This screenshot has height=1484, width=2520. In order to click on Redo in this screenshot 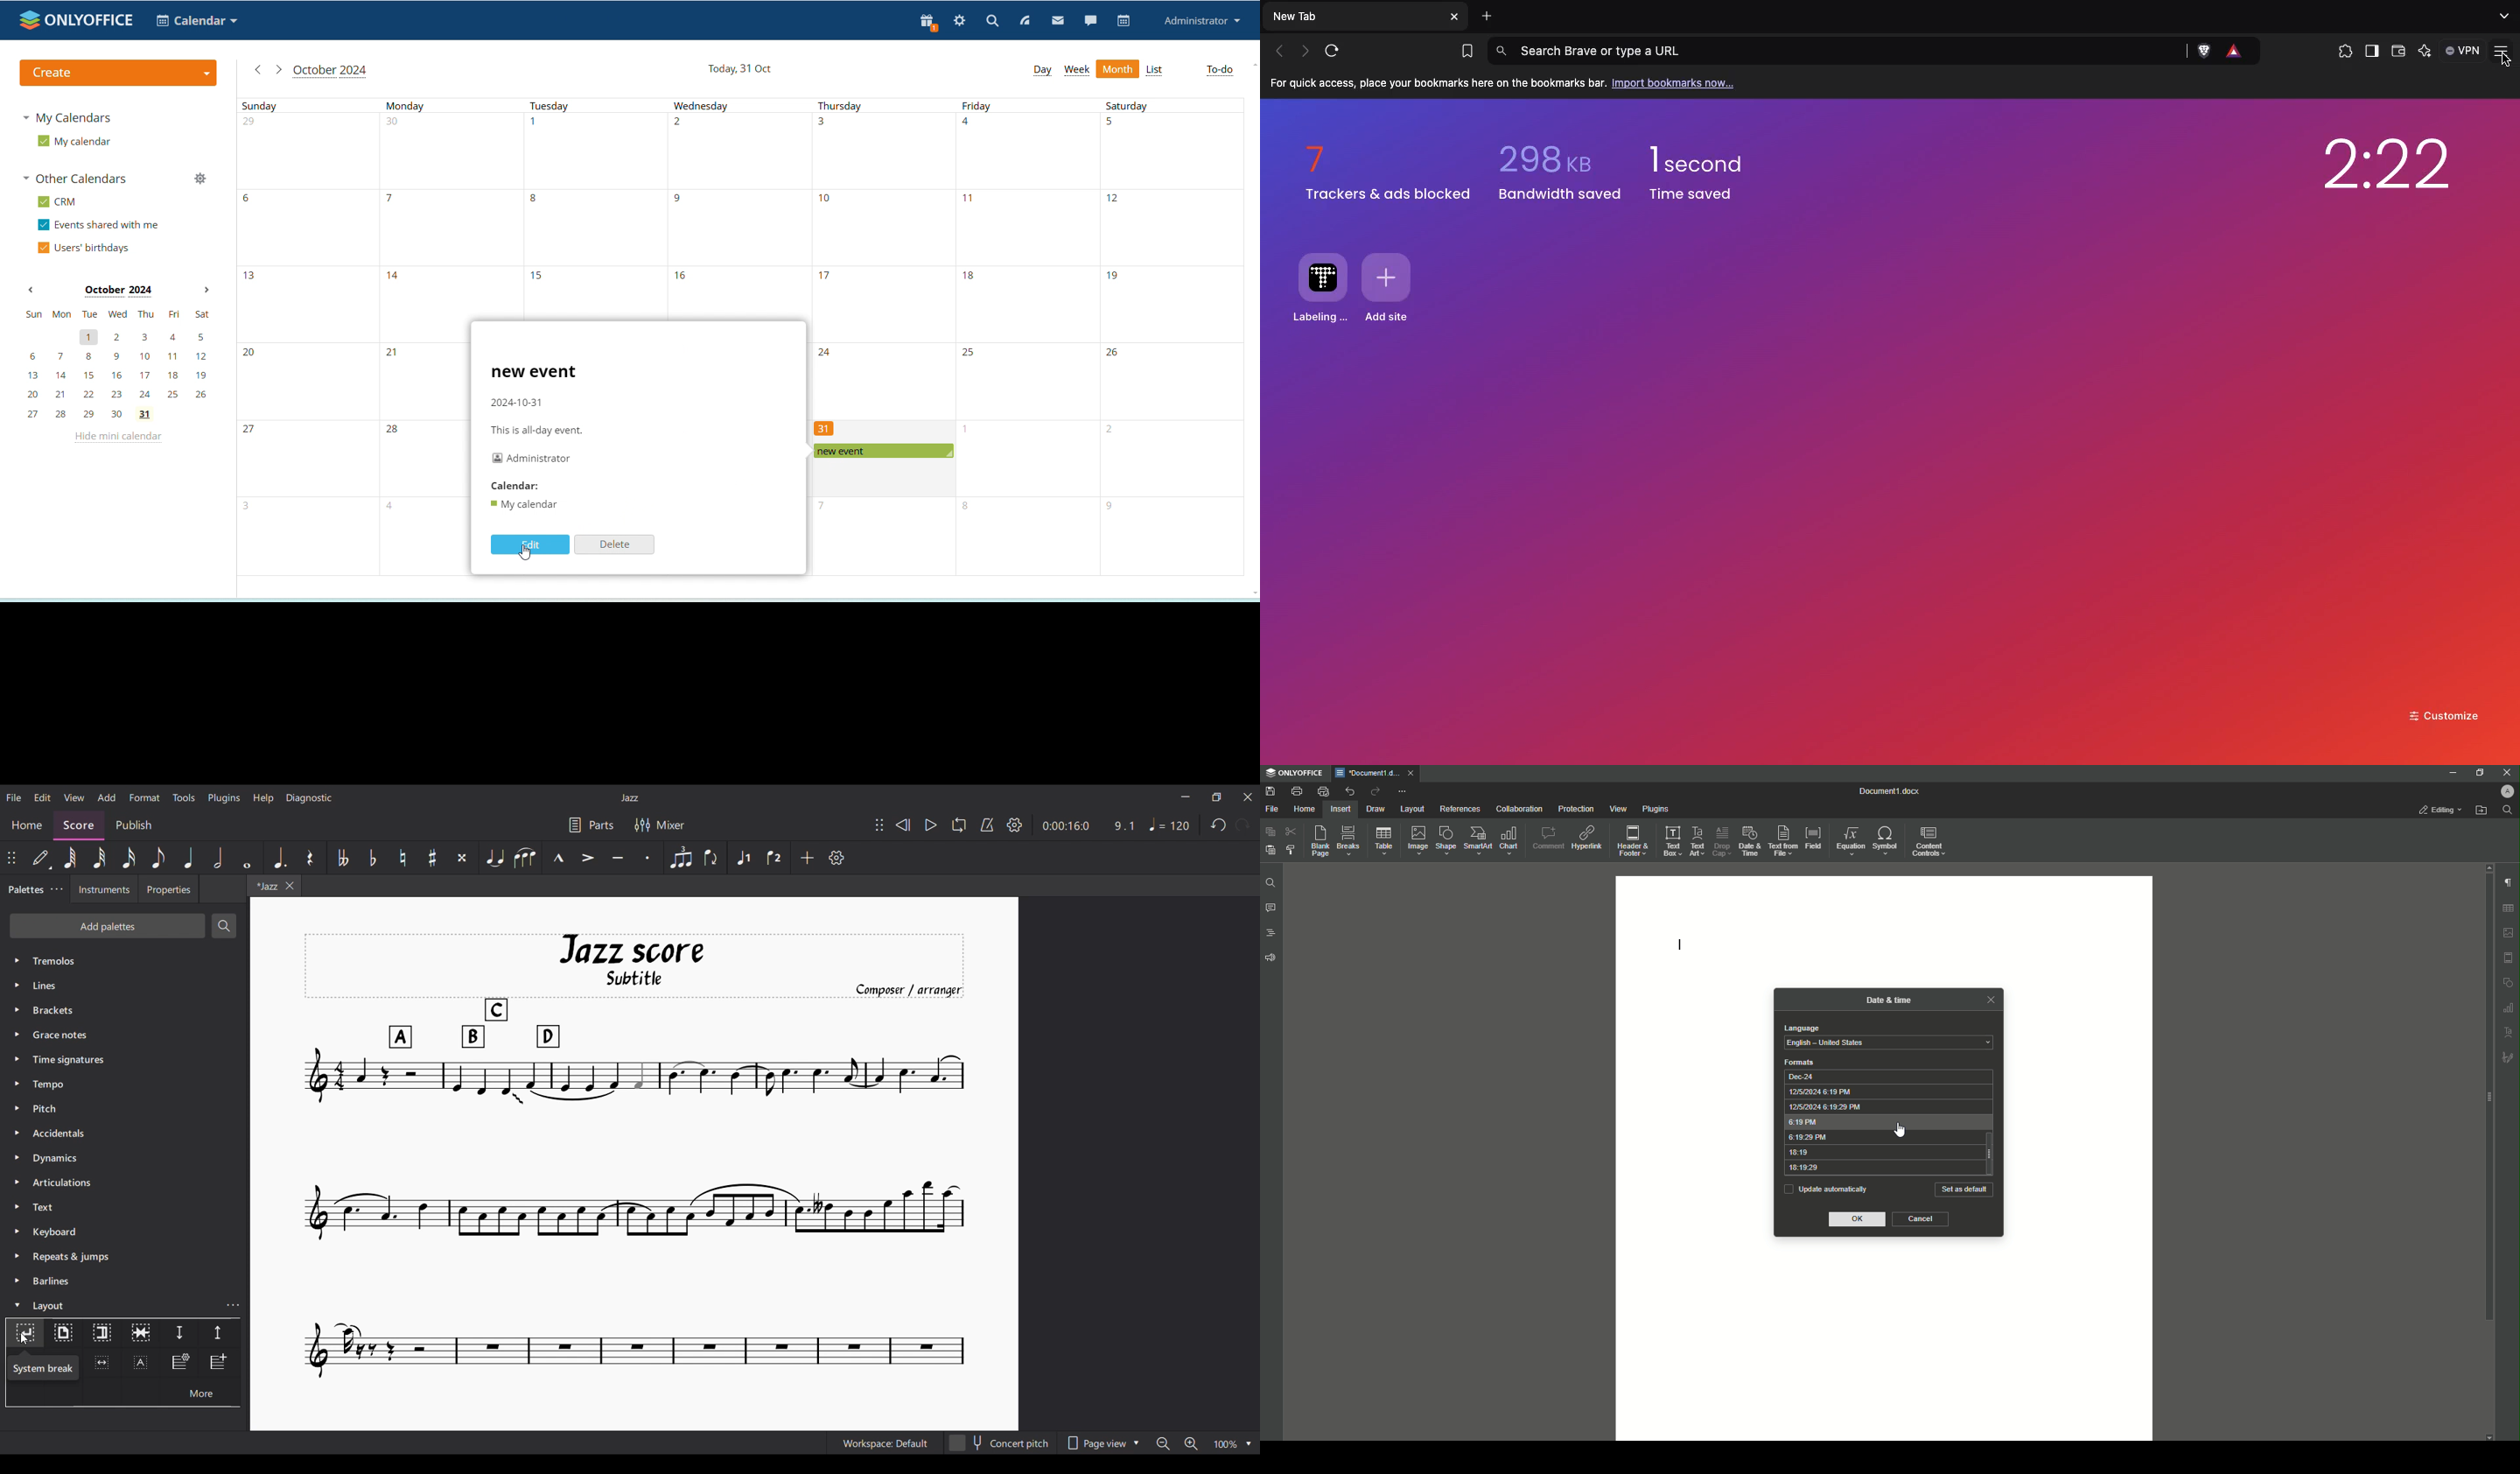, I will do `click(1373, 791)`.